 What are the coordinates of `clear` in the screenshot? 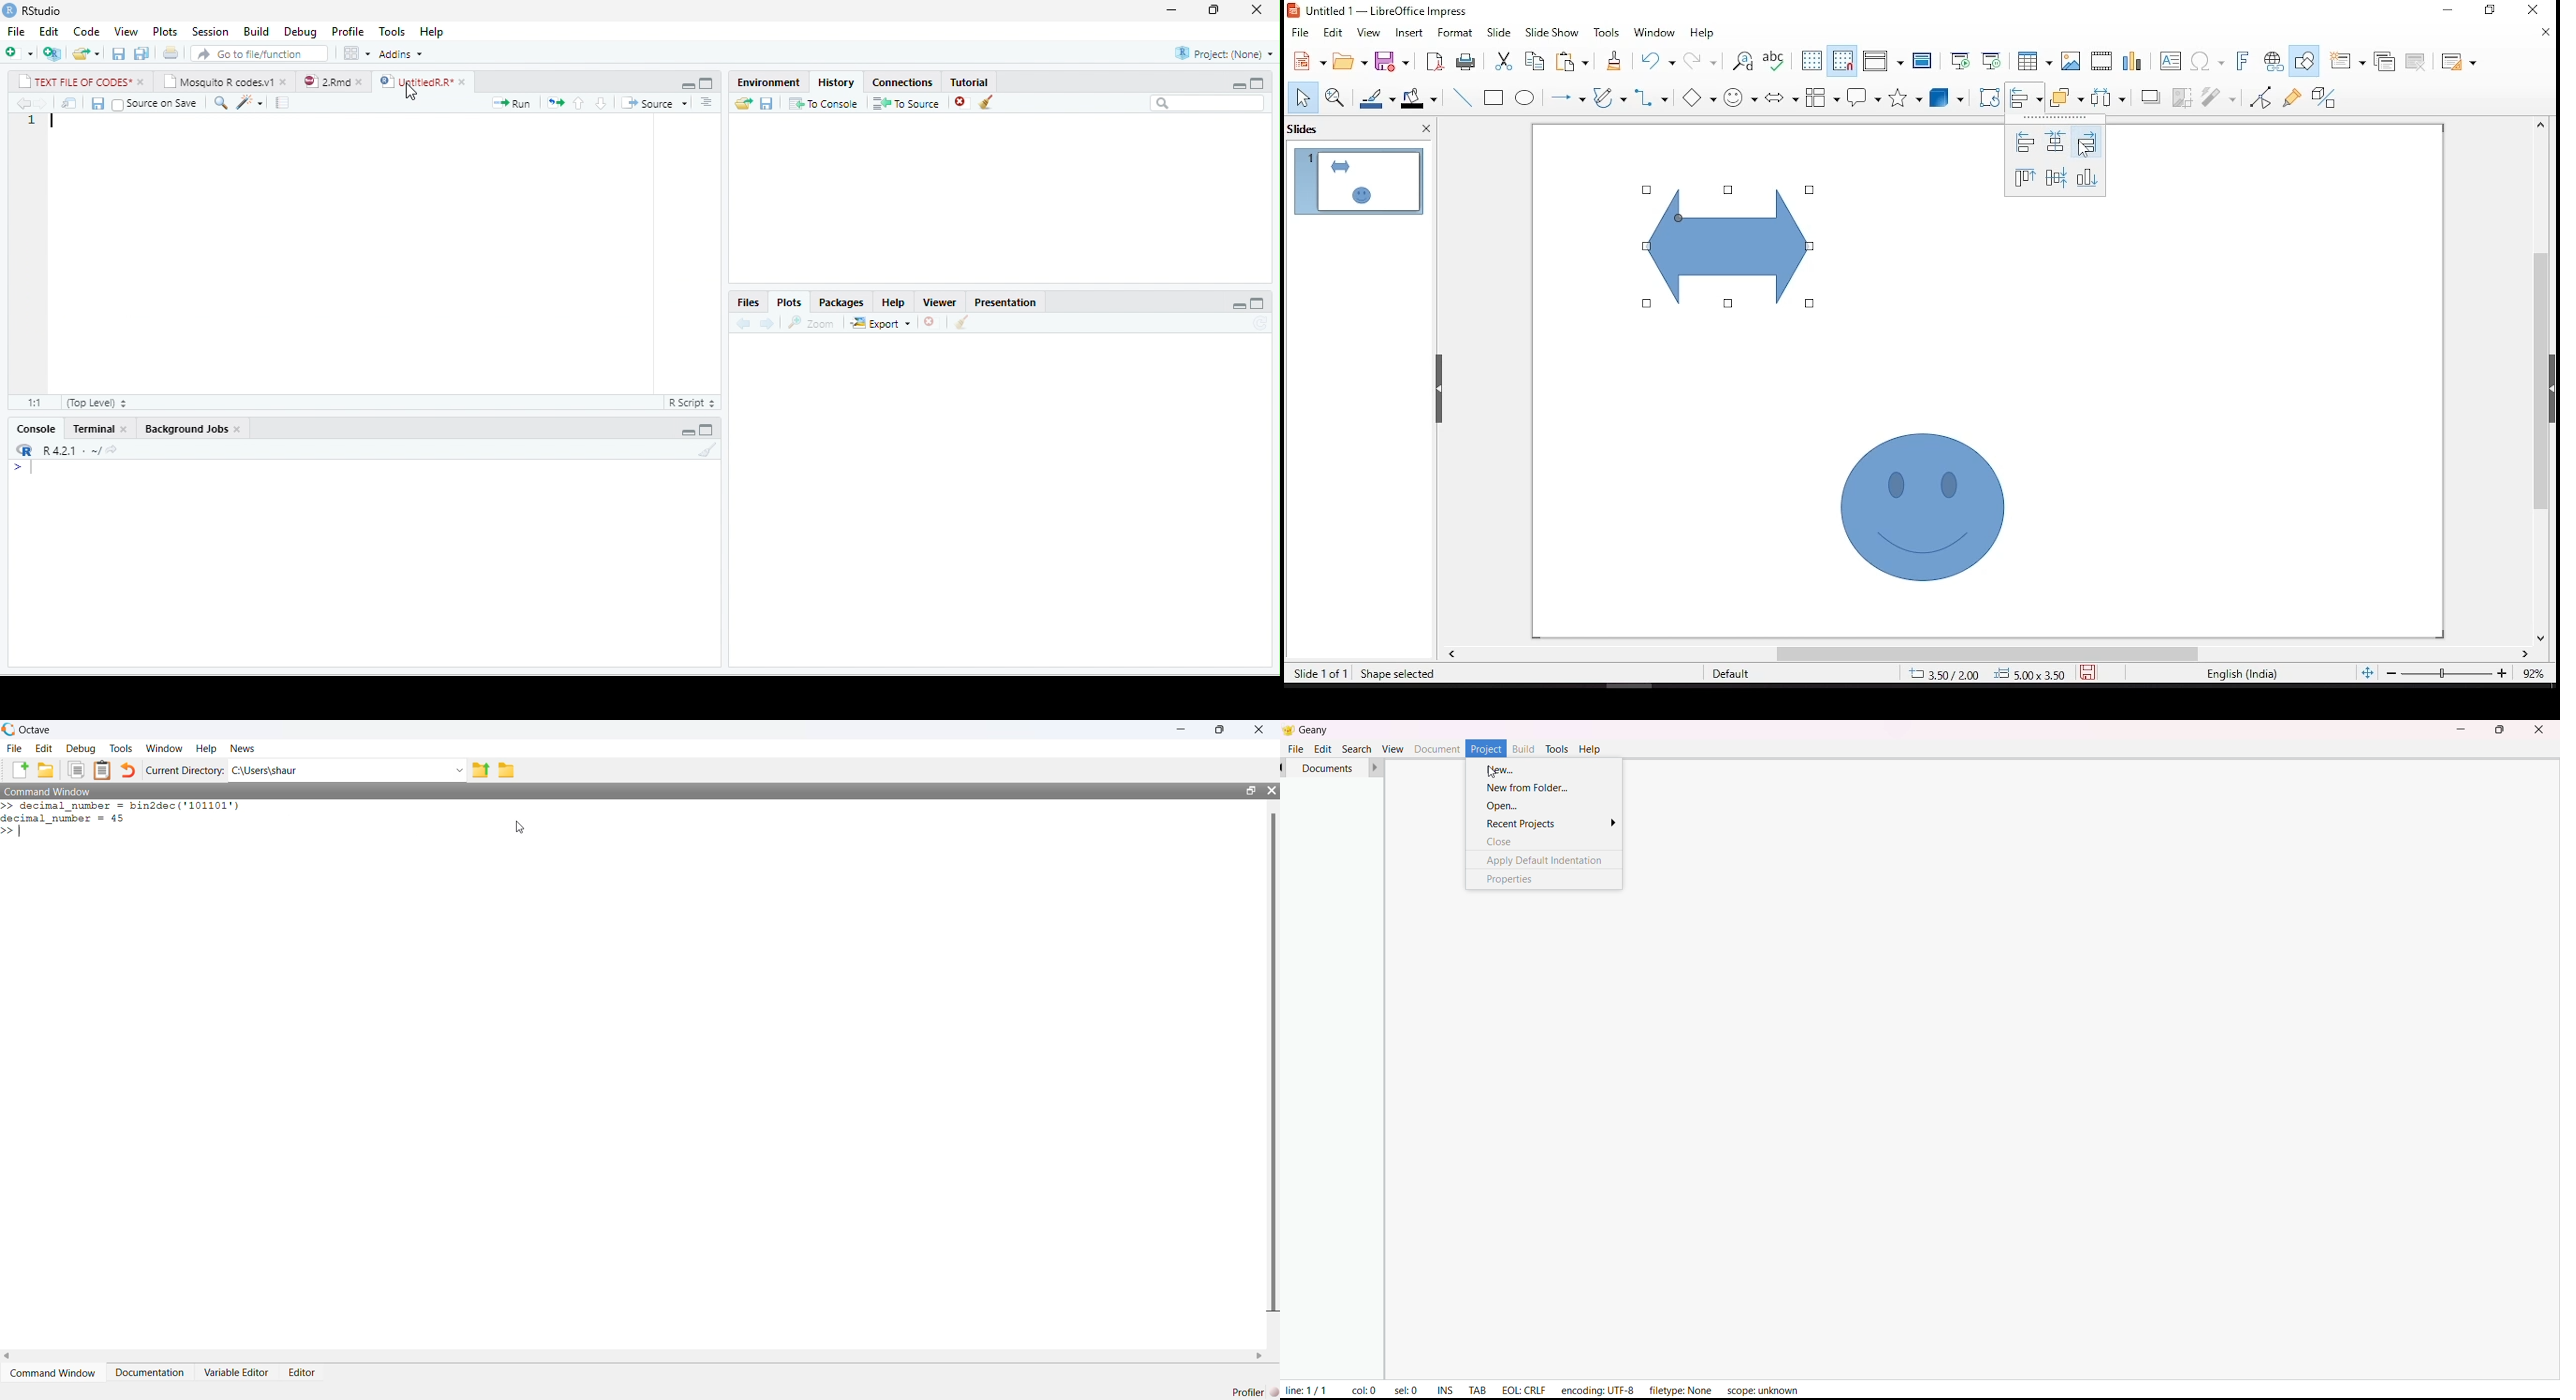 It's located at (962, 322).